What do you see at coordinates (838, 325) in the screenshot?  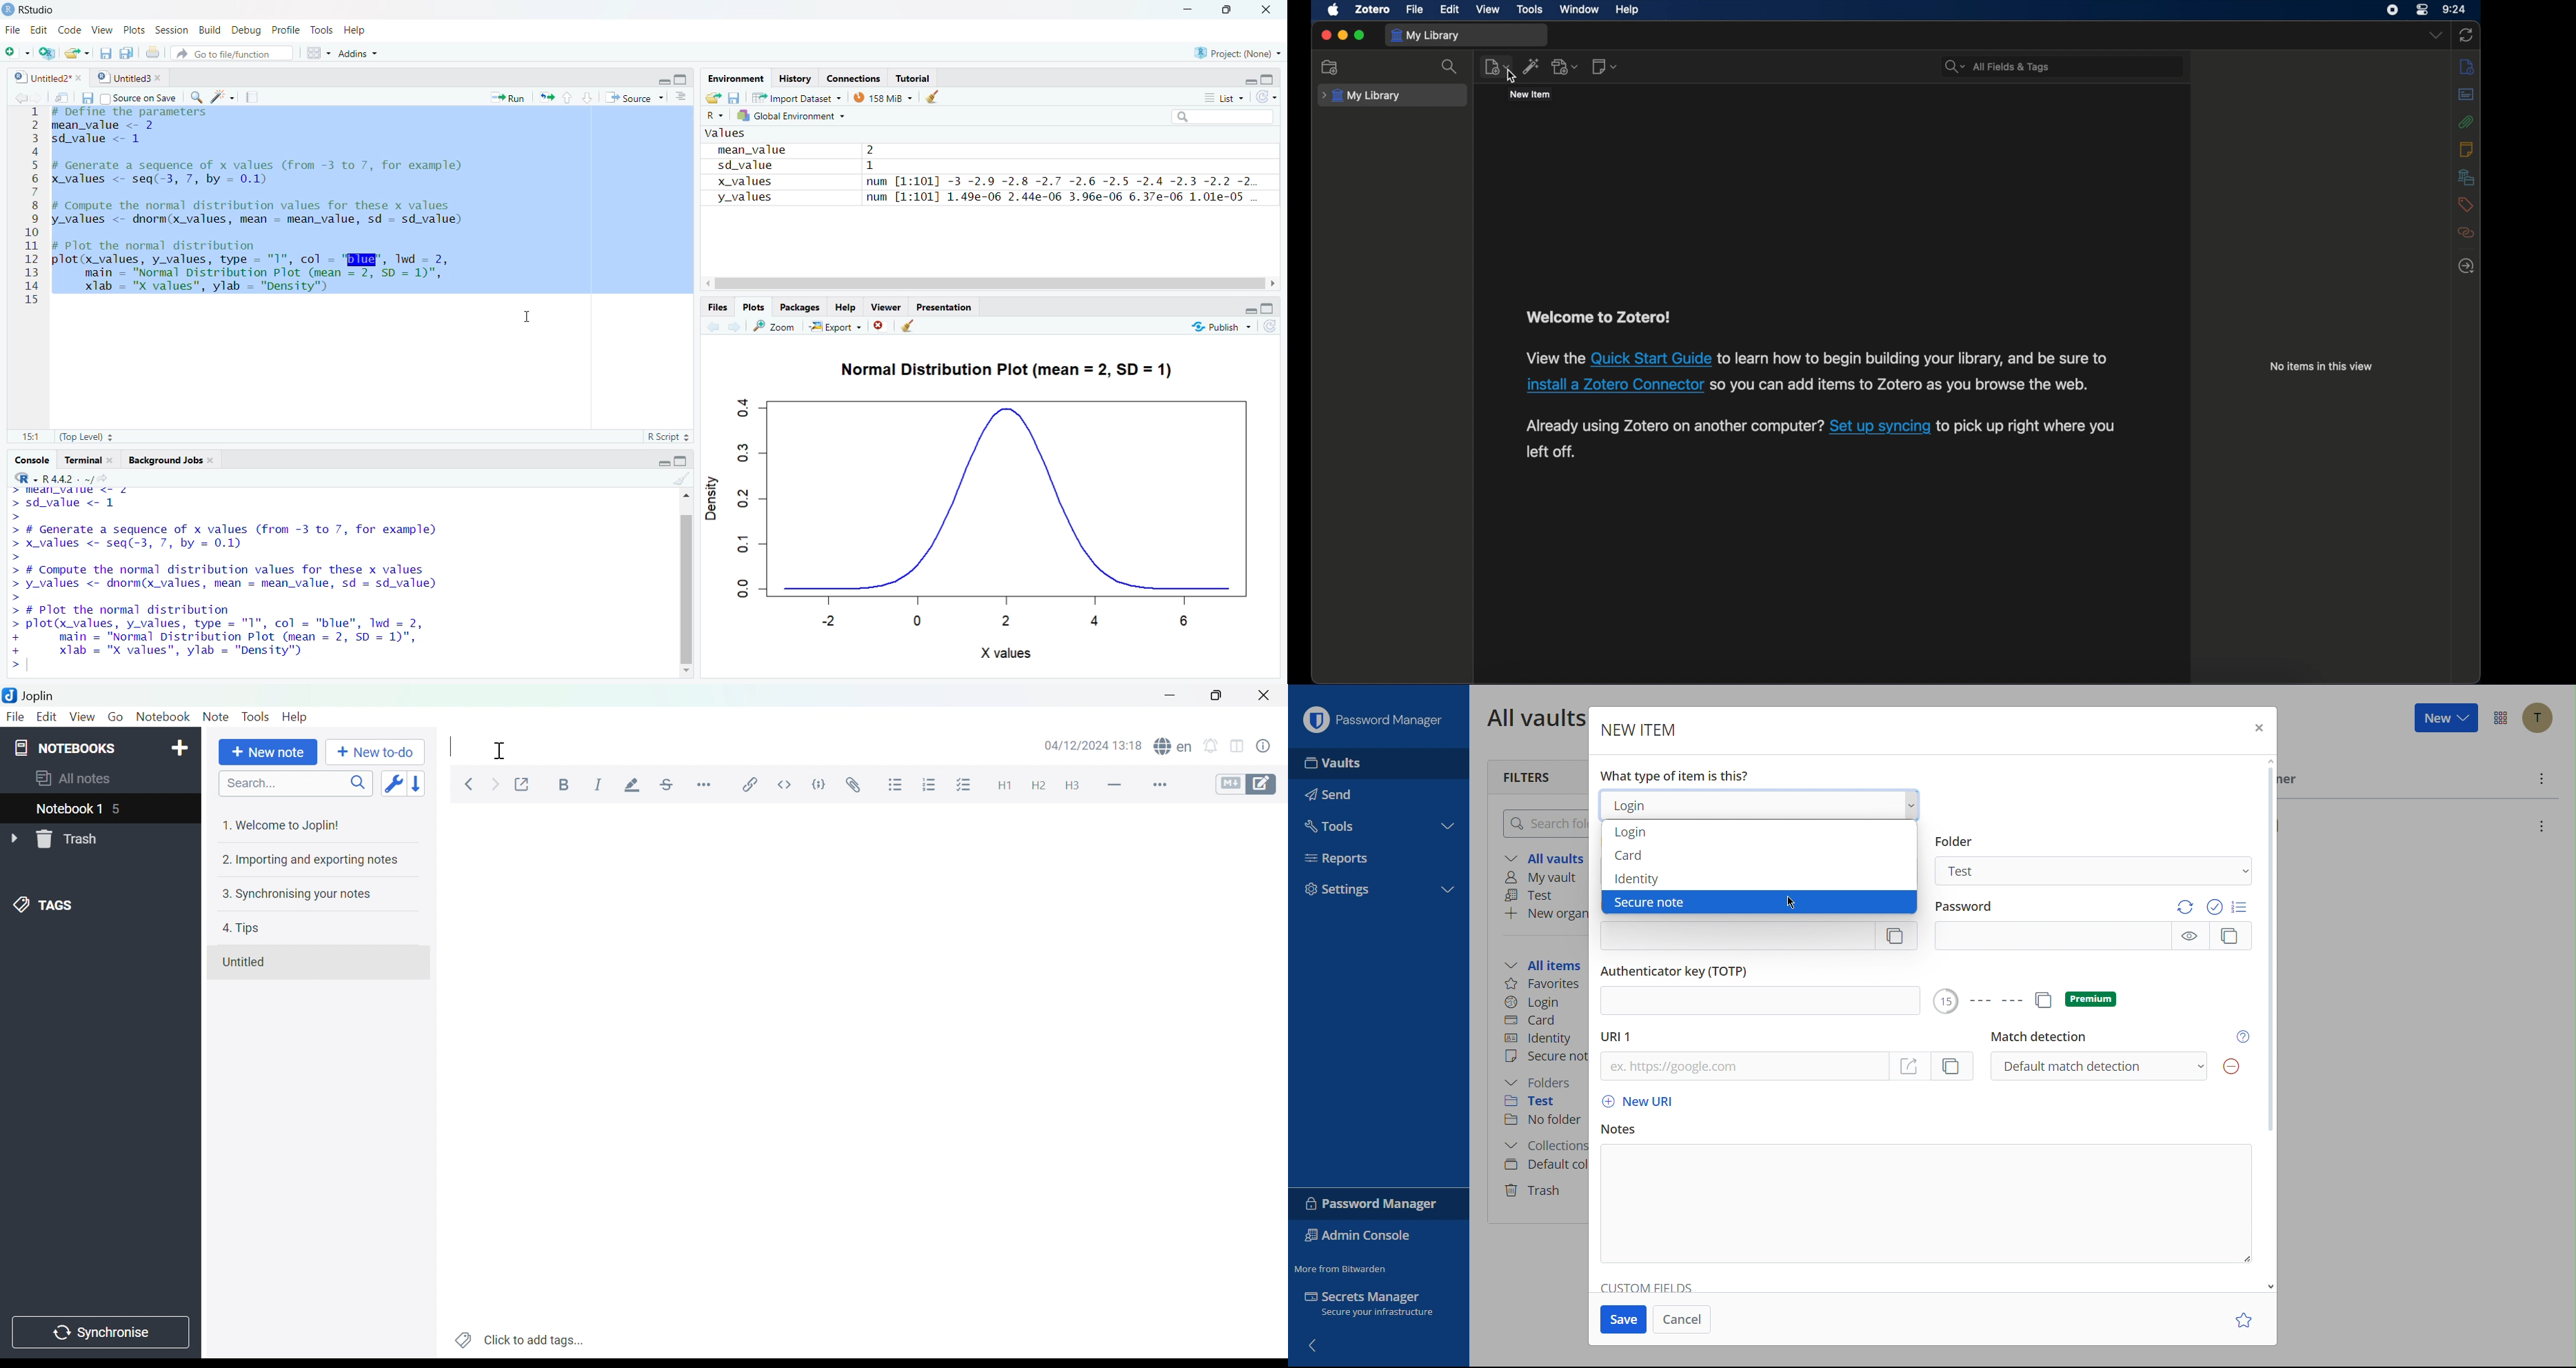 I see `Export` at bounding box center [838, 325].